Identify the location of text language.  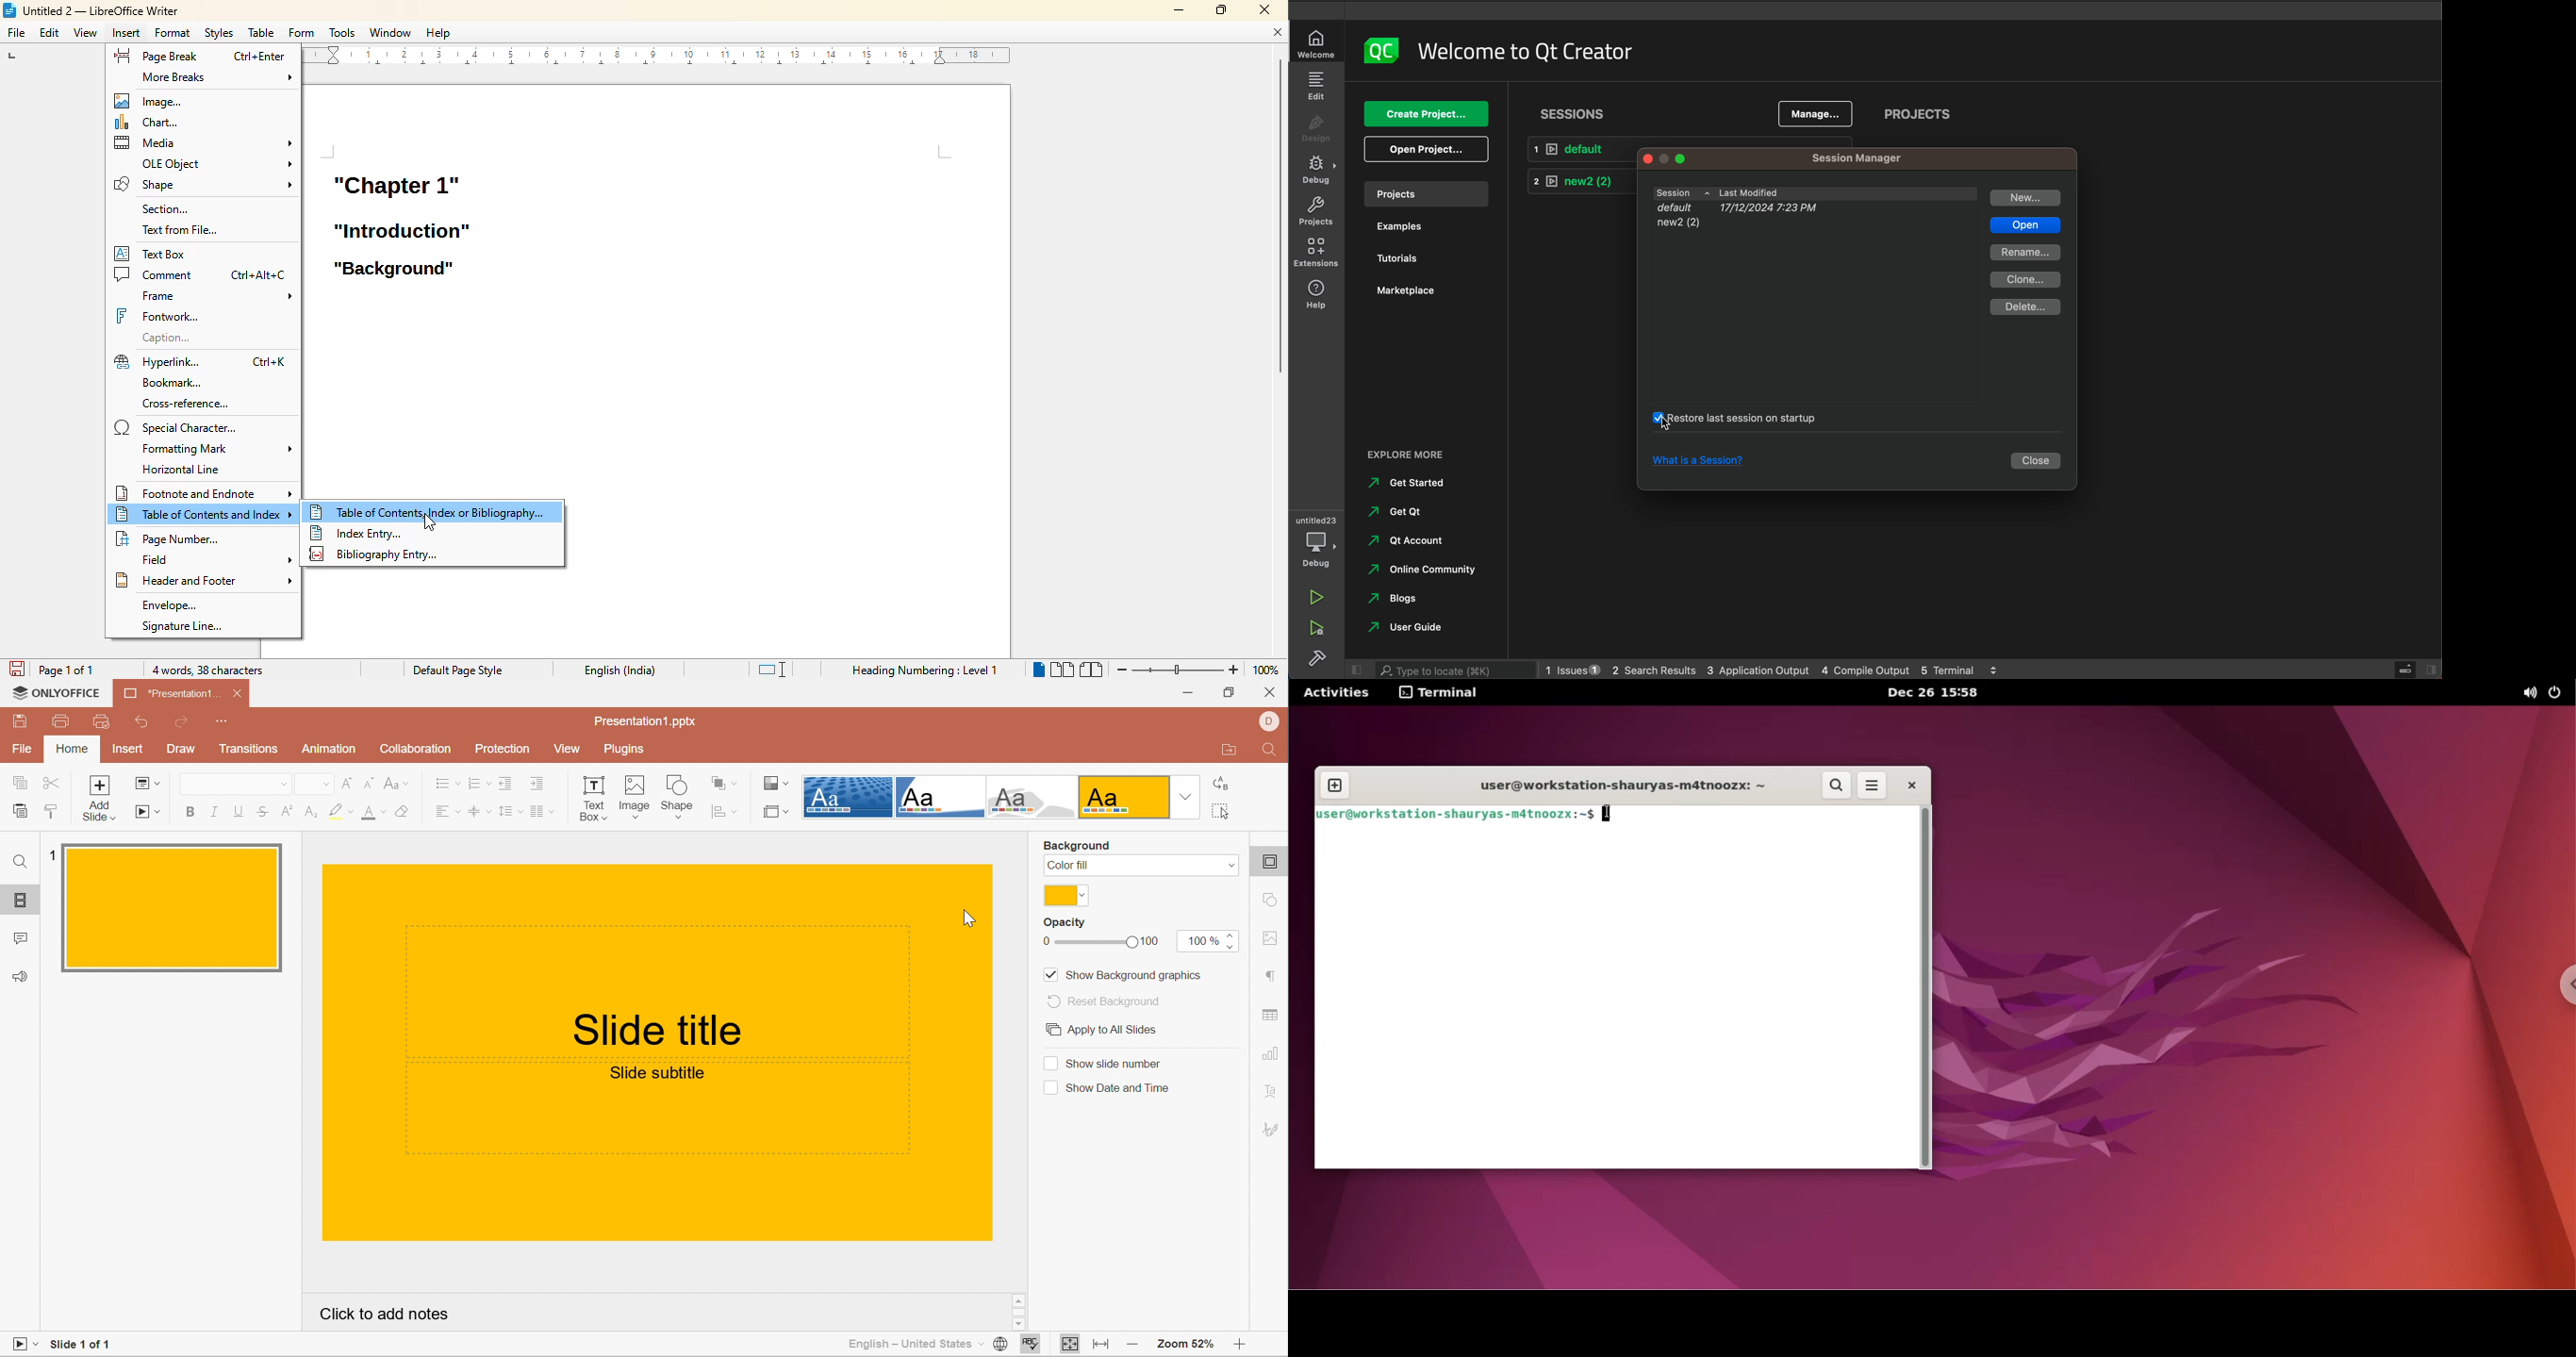
(620, 670).